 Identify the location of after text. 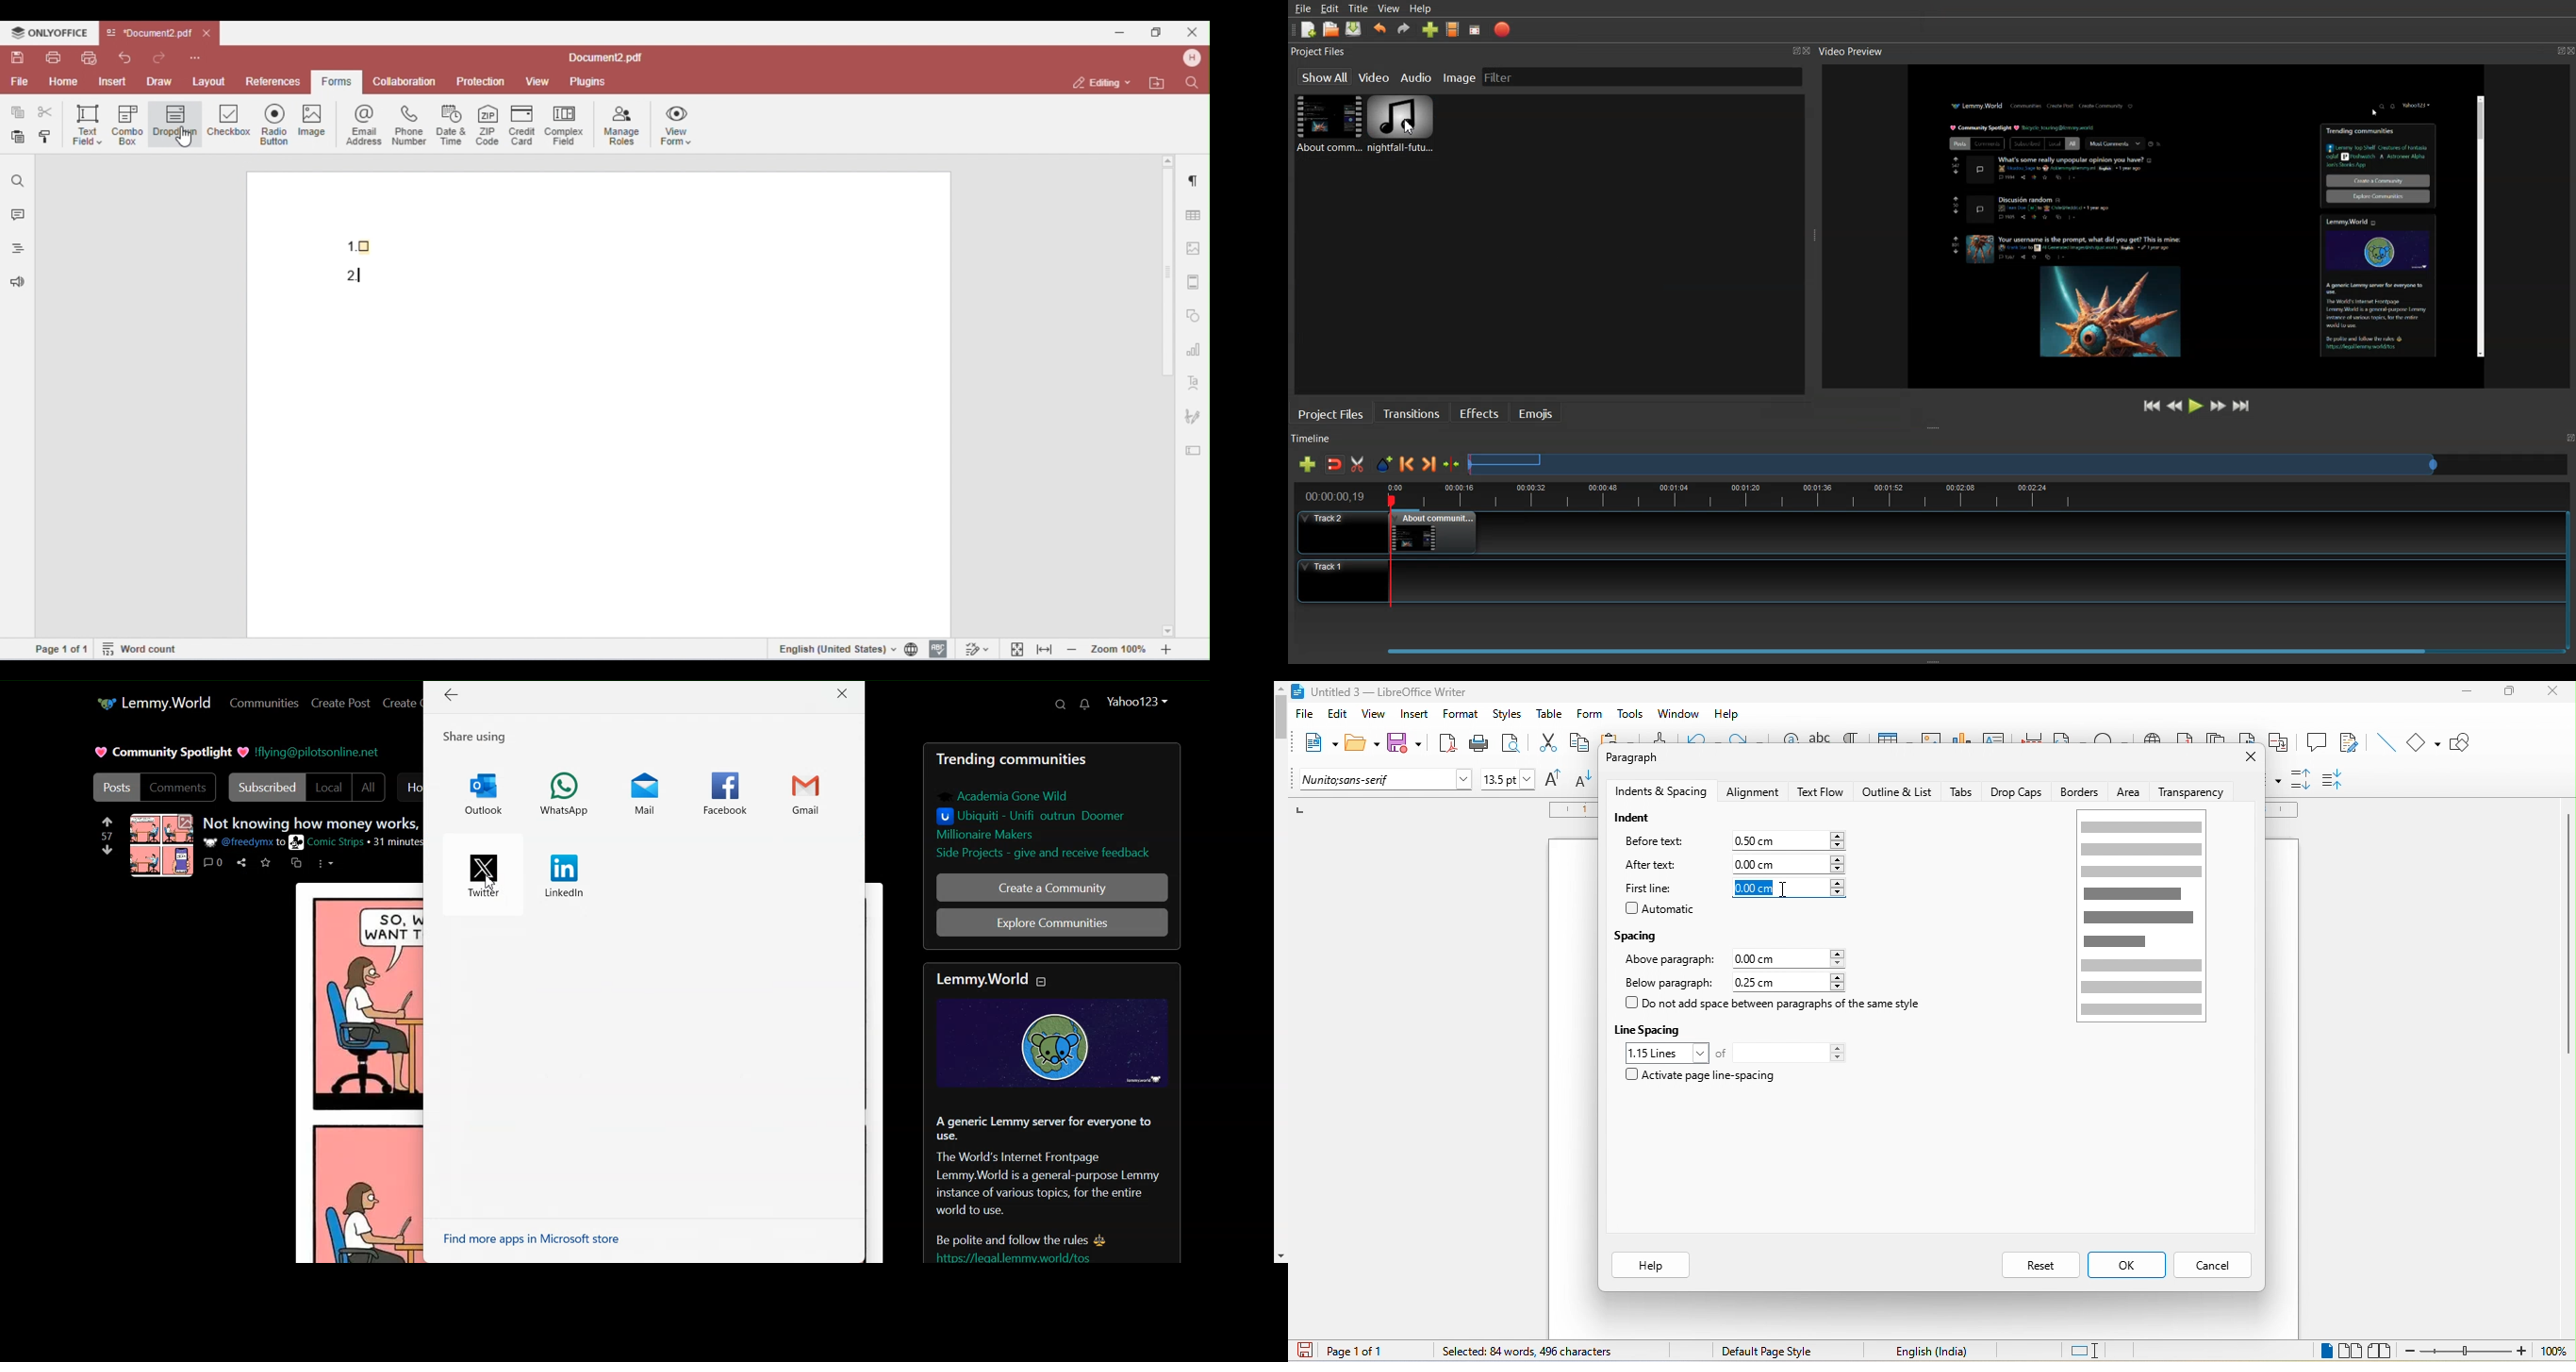
(1650, 864).